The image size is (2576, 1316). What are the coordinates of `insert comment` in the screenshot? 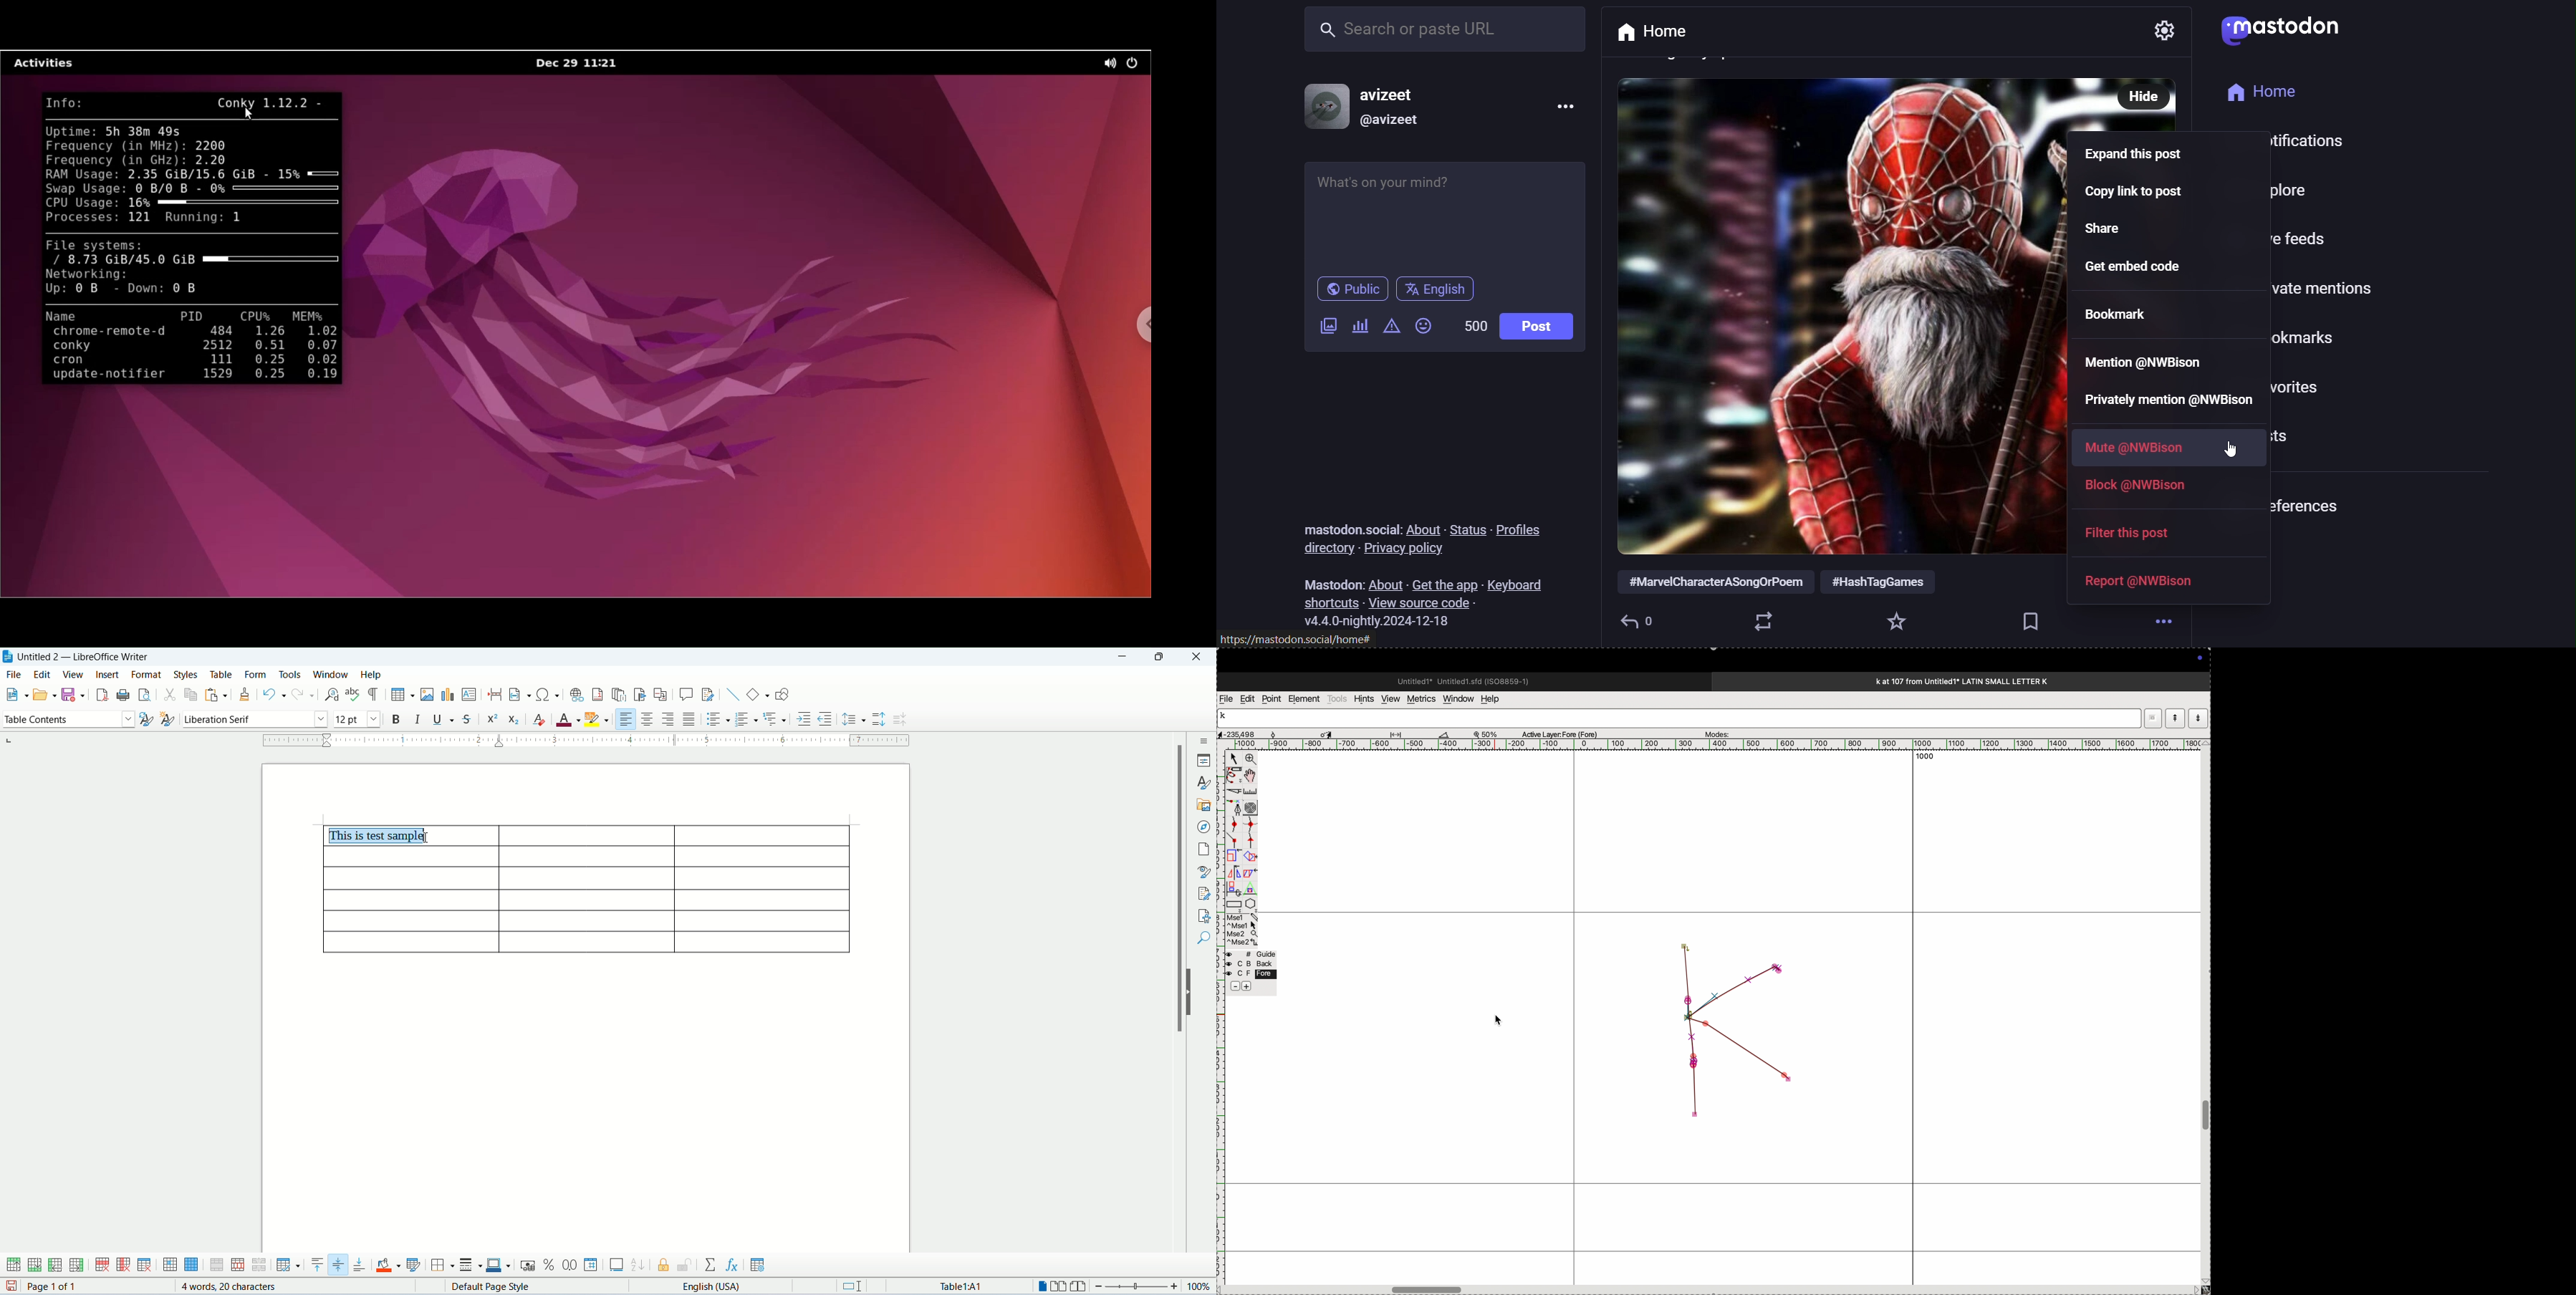 It's located at (685, 696).